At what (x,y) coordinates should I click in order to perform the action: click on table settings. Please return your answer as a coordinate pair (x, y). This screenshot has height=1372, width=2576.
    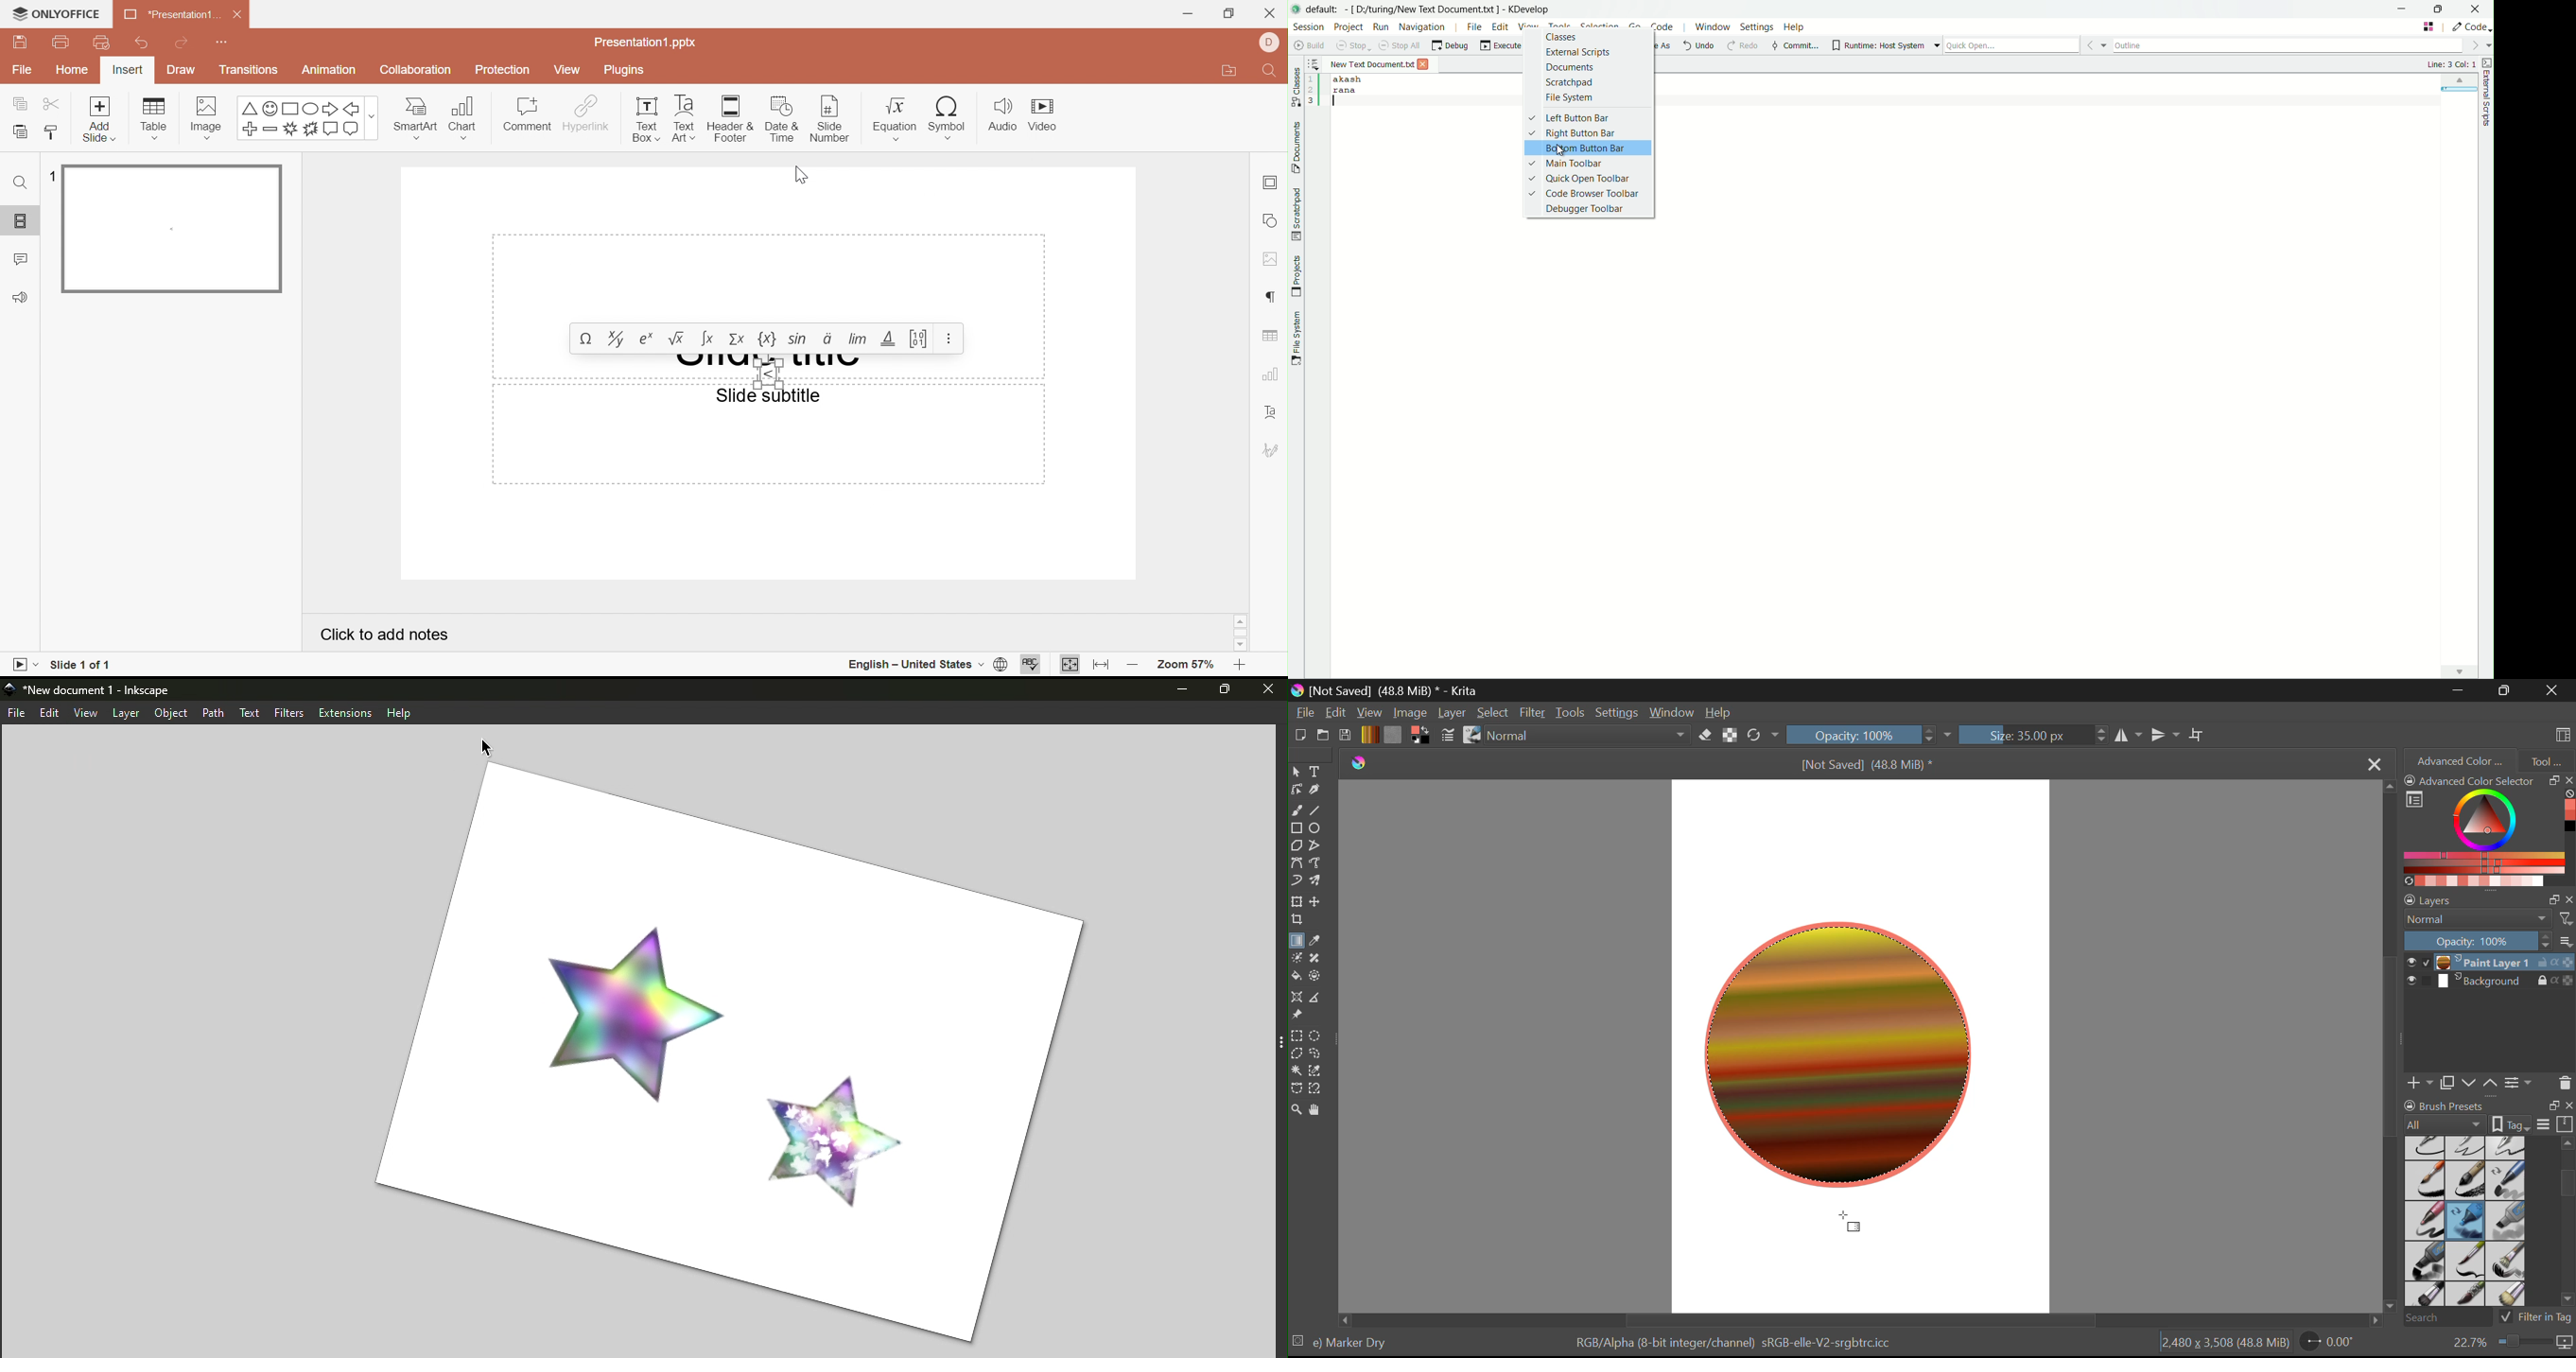
    Looking at the image, I should click on (1272, 337).